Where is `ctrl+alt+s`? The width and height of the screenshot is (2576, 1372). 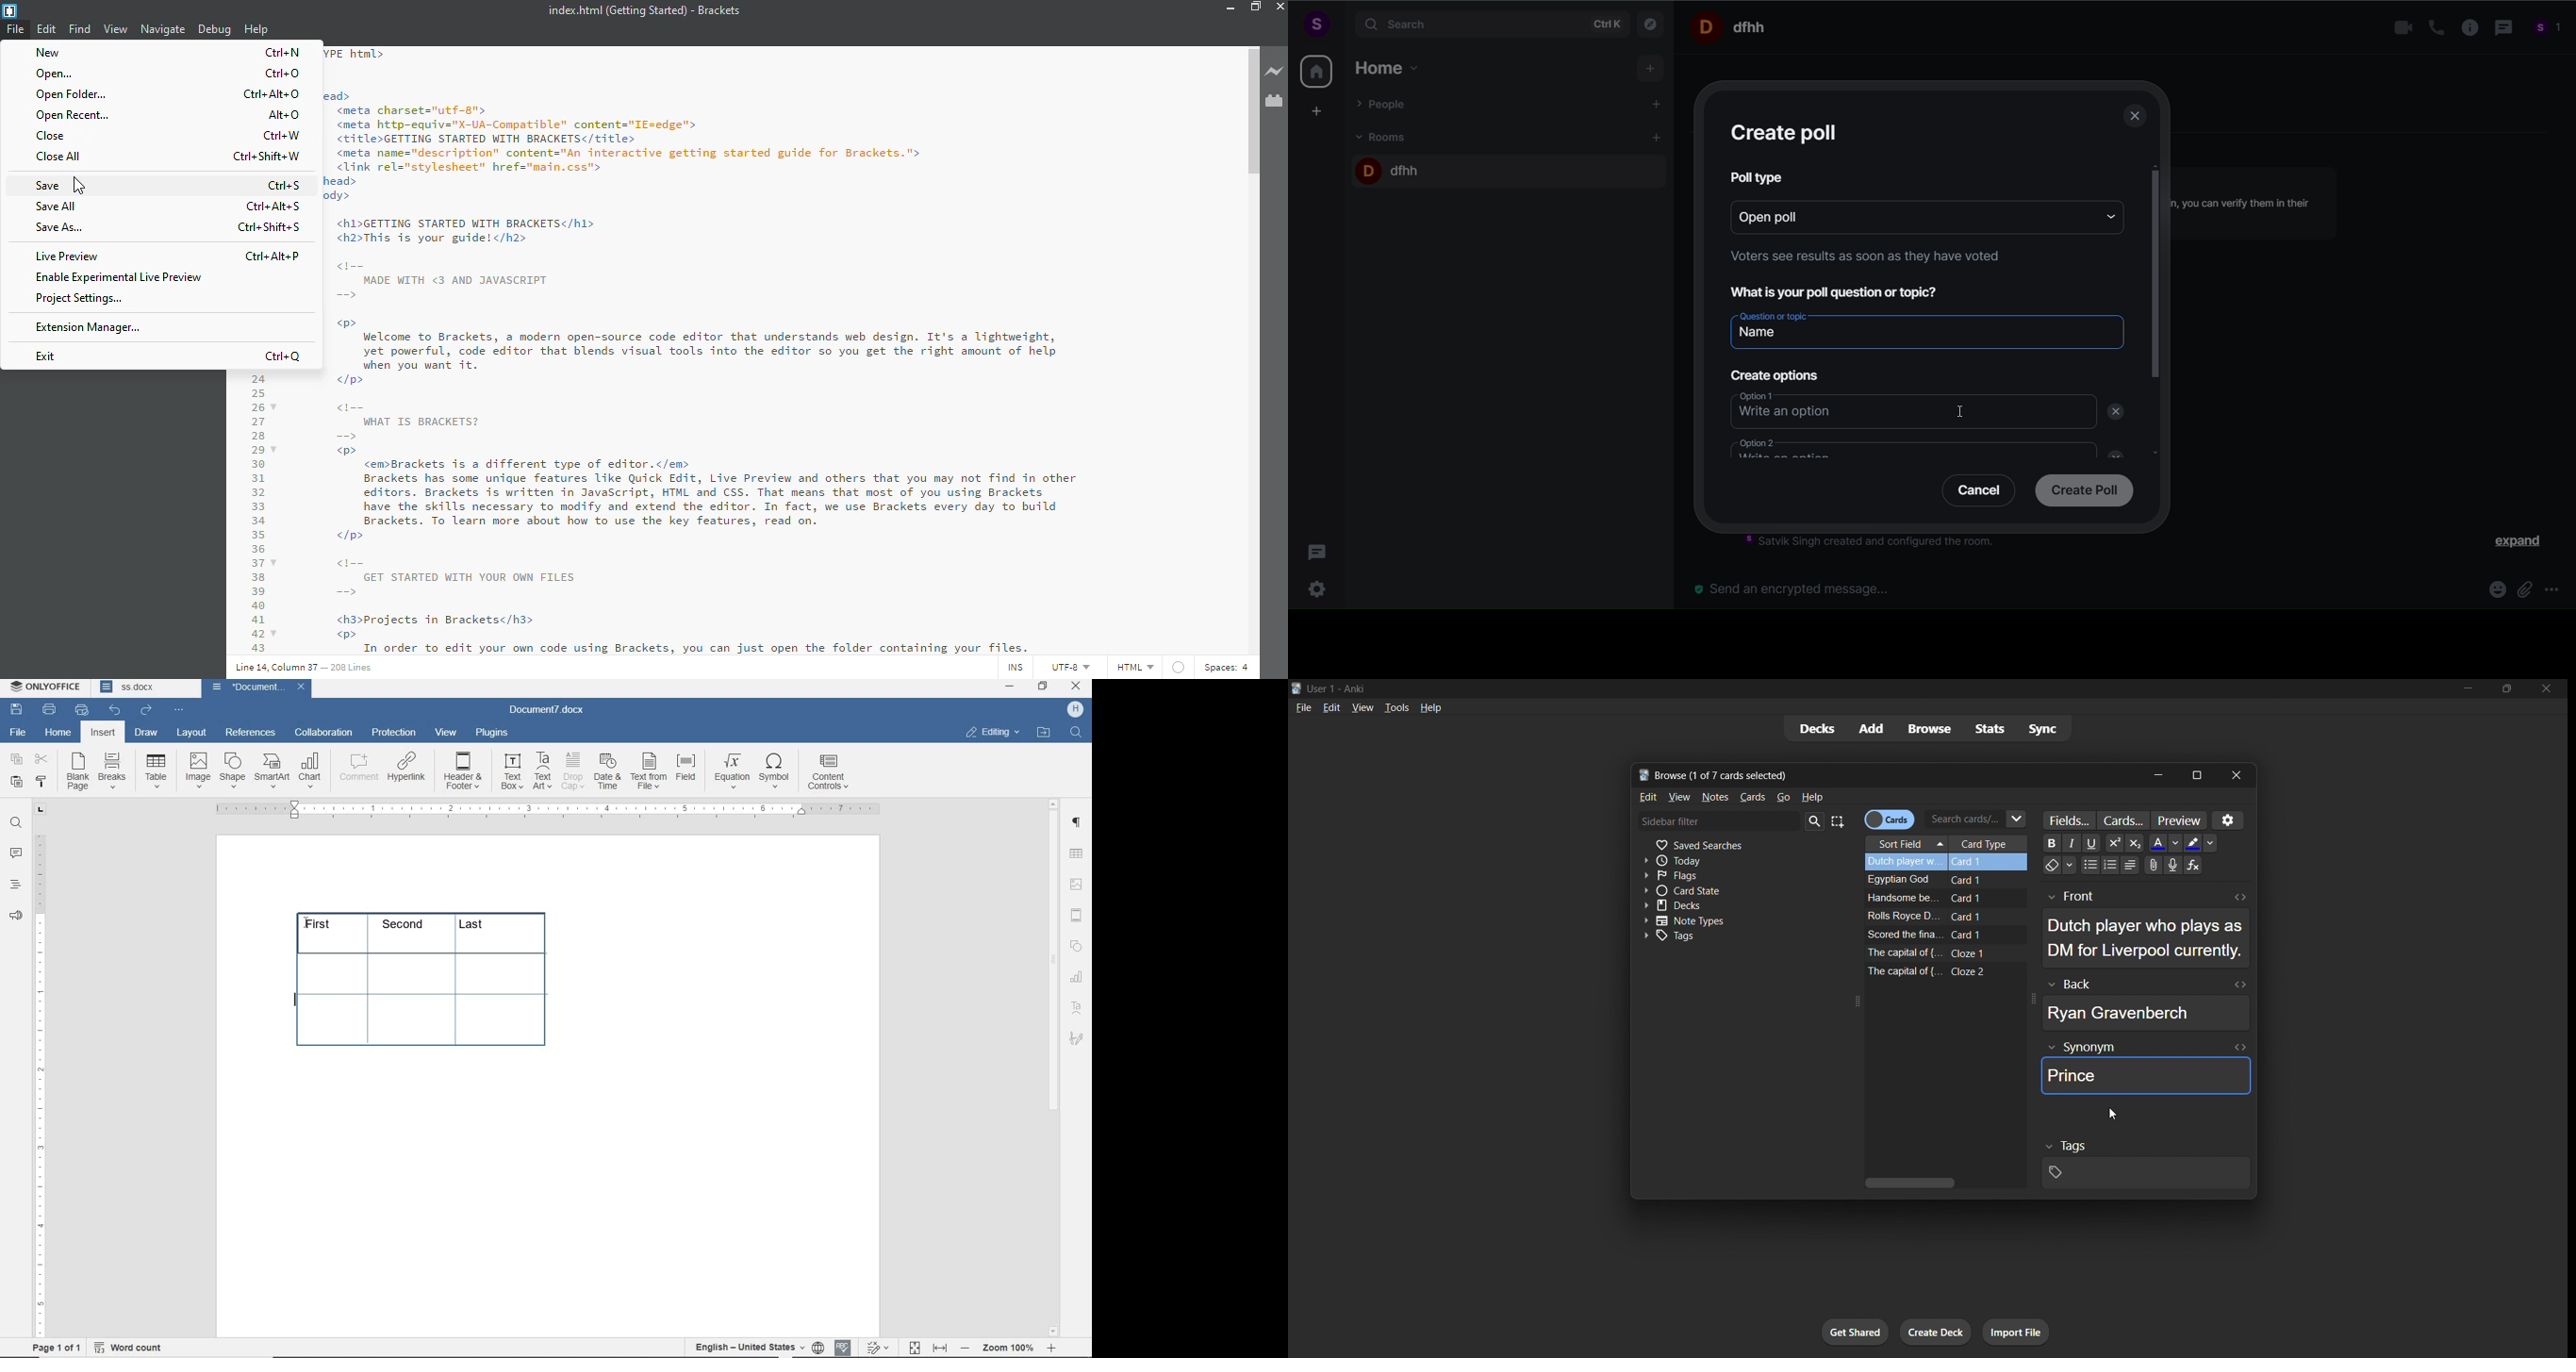
ctrl+alt+s is located at coordinates (276, 207).